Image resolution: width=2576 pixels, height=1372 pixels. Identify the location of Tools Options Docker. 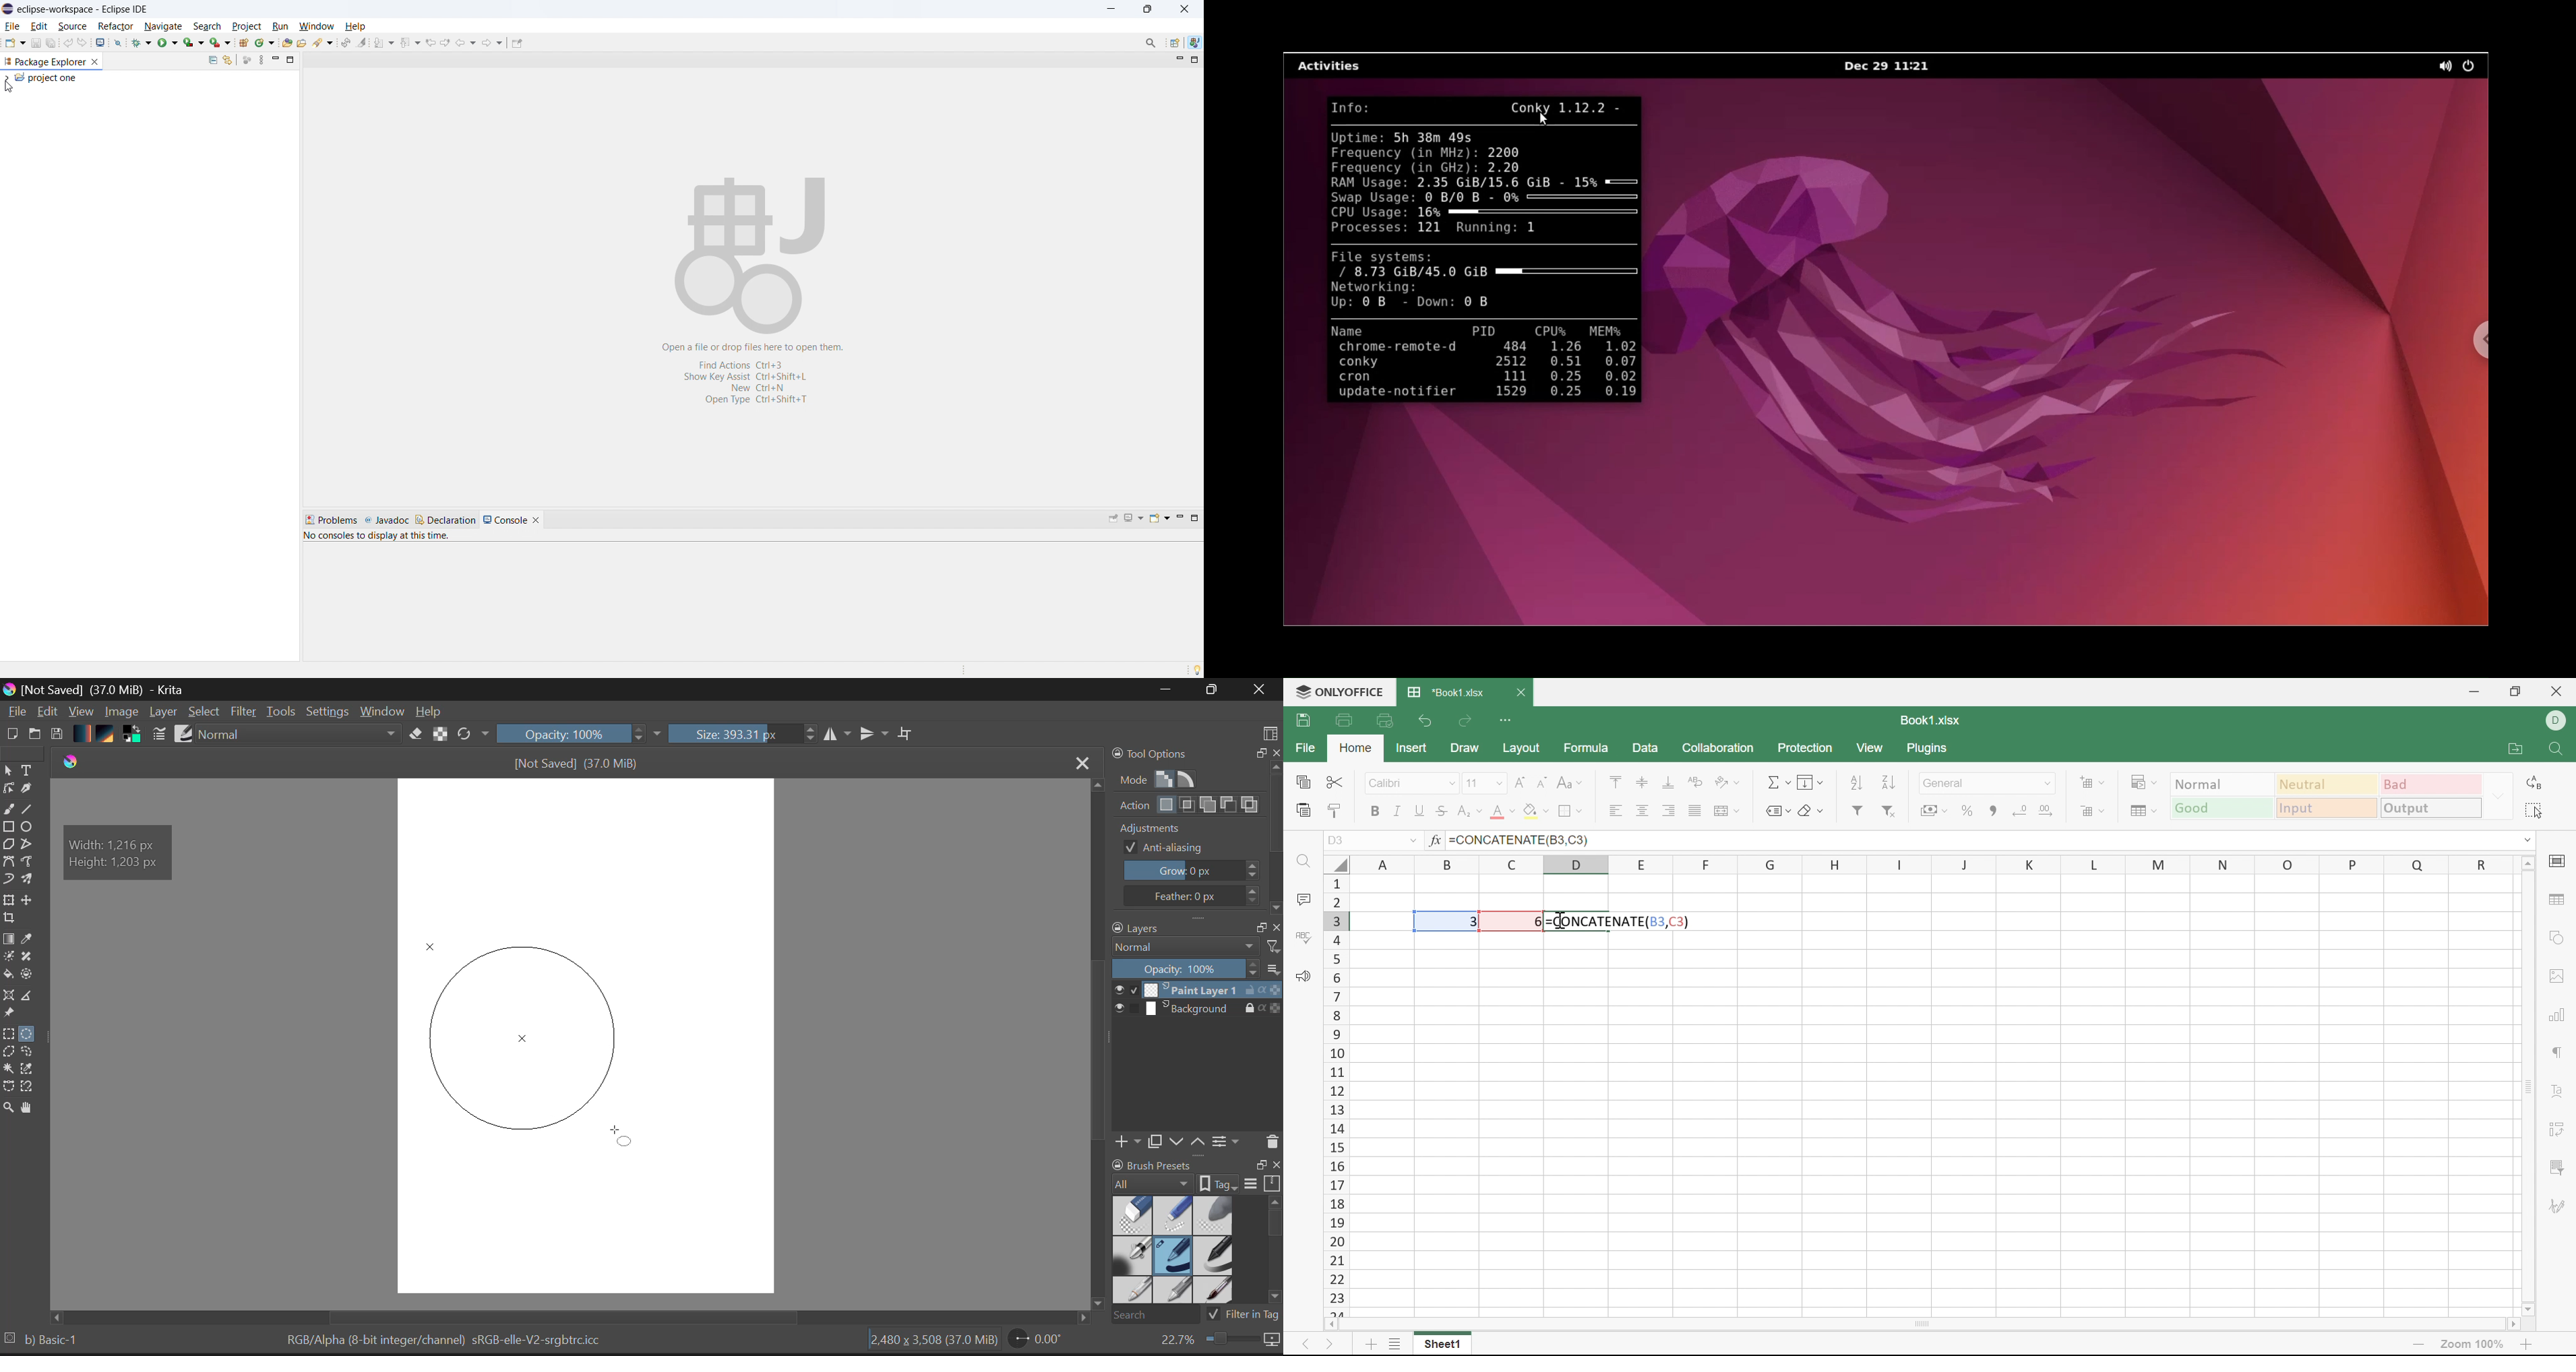
(1196, 830).